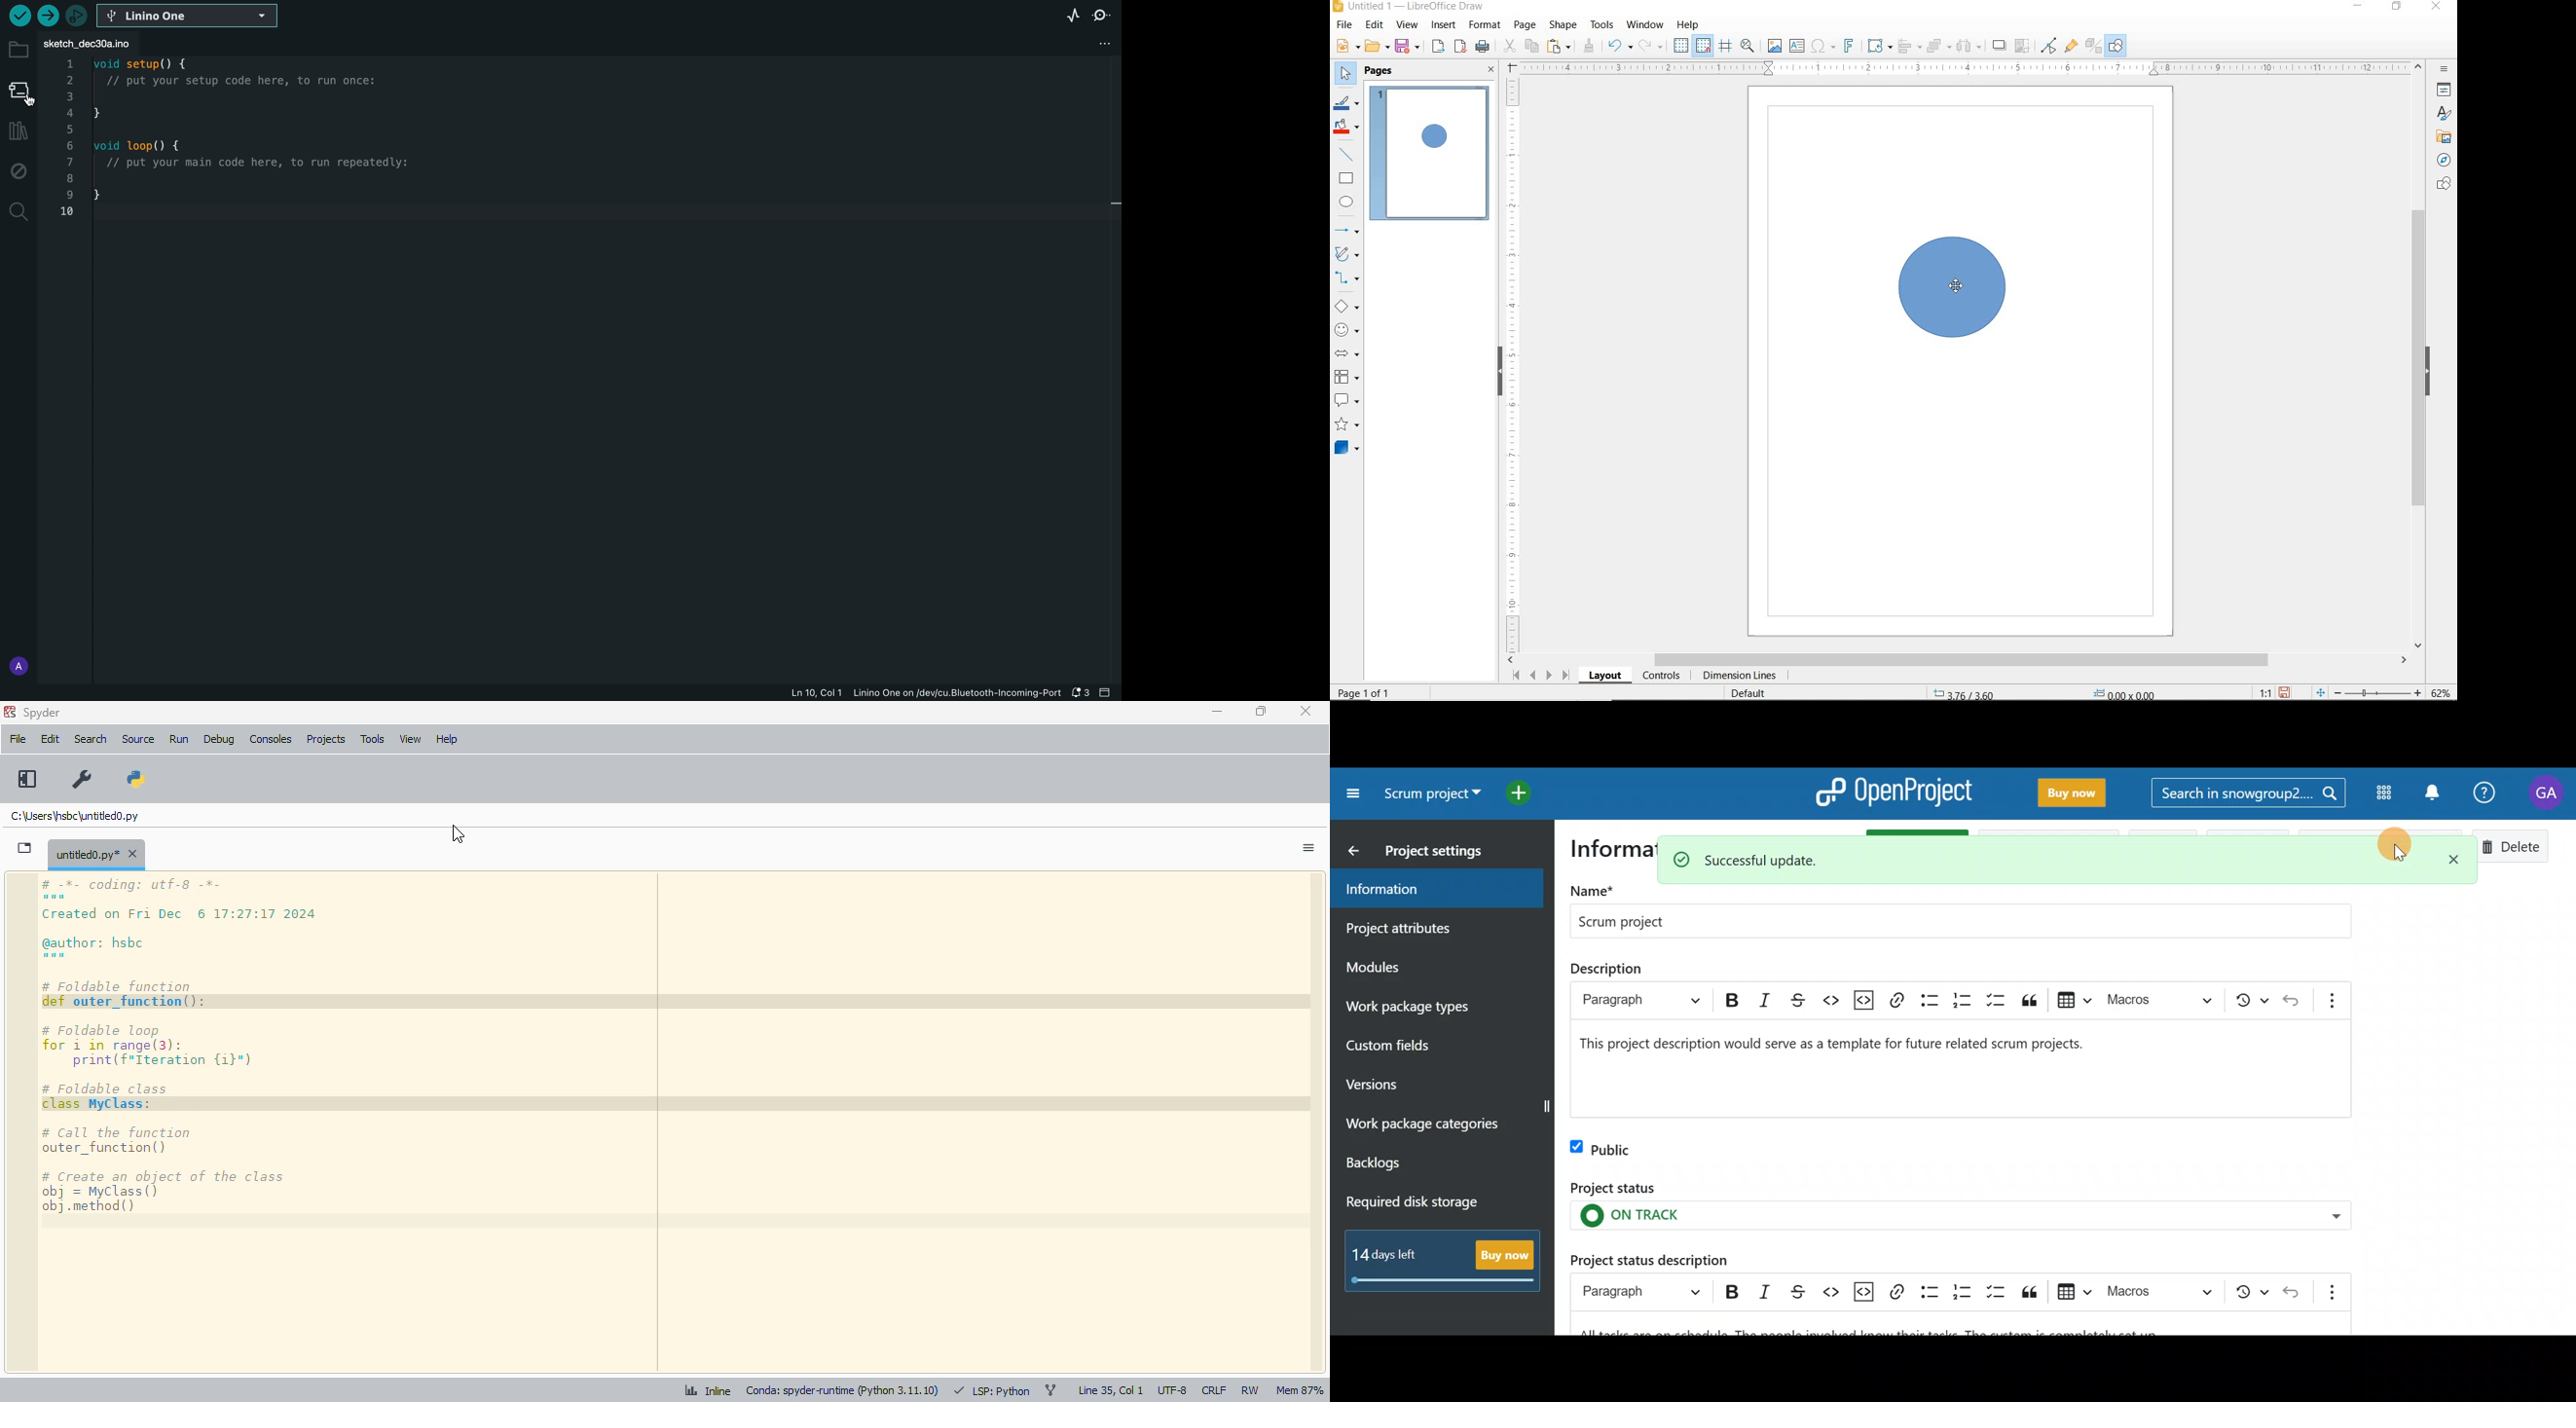 The image size is (2576, 1428). I want to click on SELECT ATLEAST 3 OBJECTS TO DISTRIBUTE, so click(1969, 46).